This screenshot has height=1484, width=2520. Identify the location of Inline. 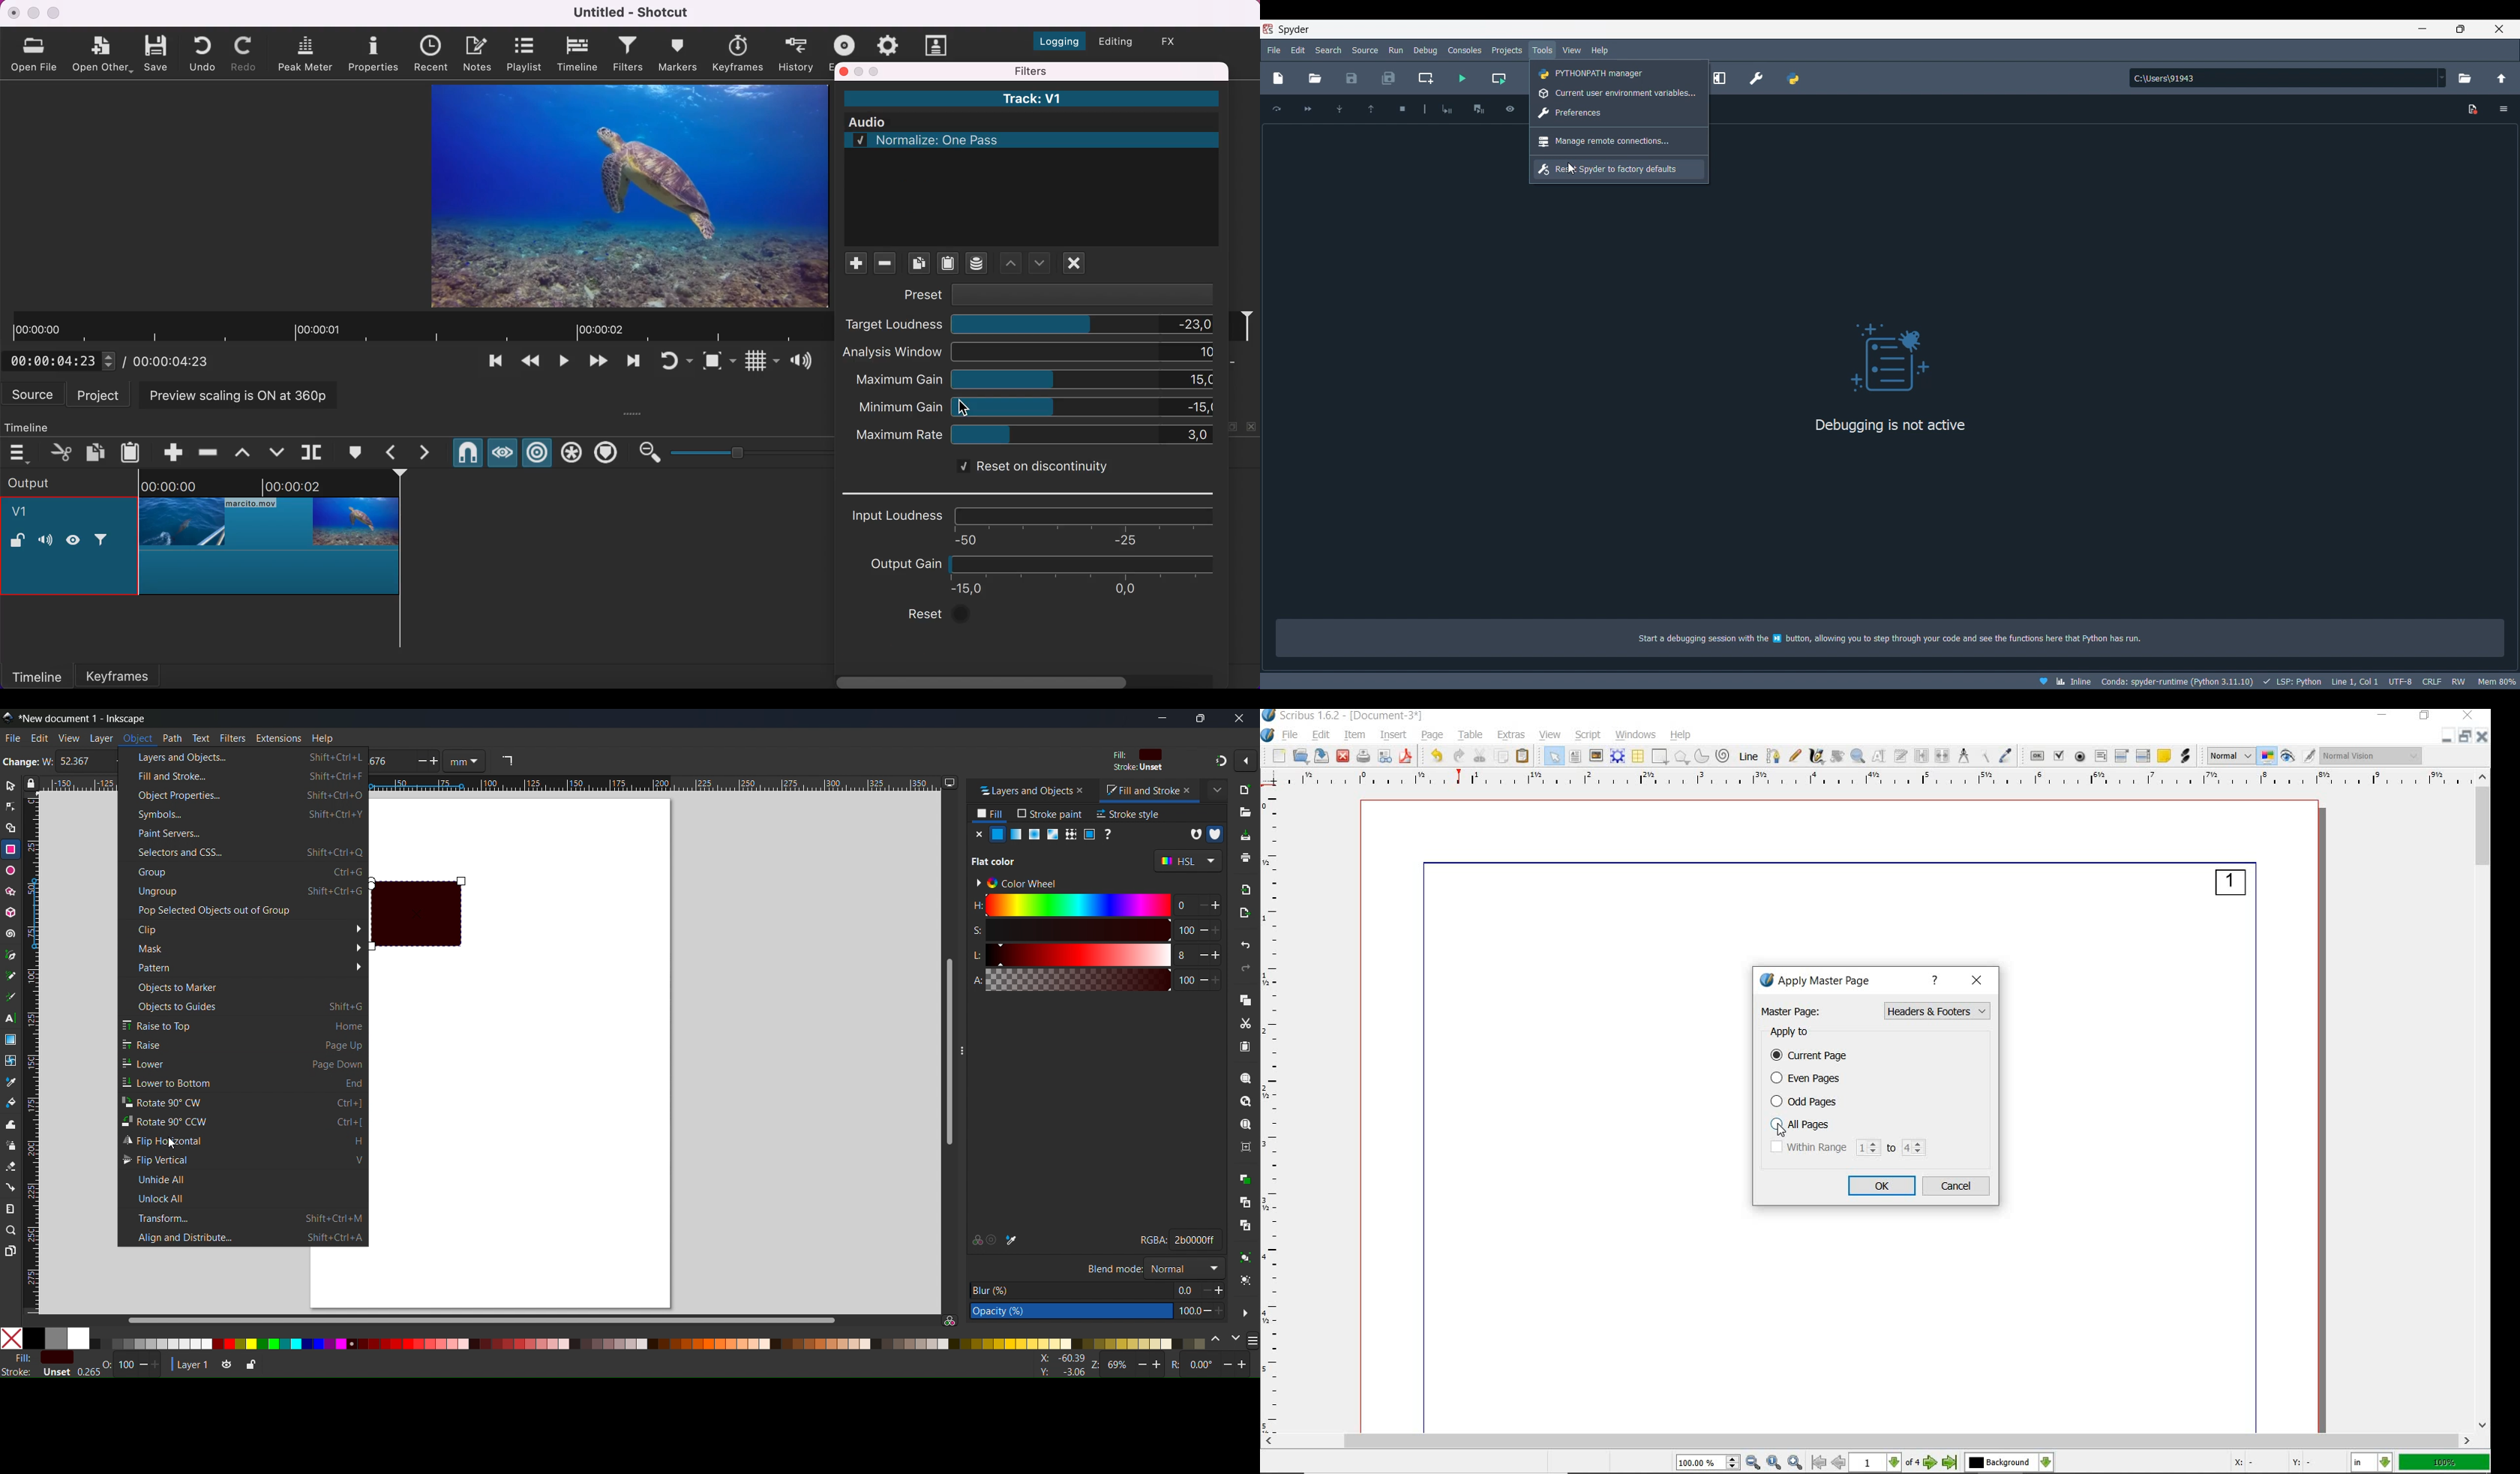
(2060, 681).